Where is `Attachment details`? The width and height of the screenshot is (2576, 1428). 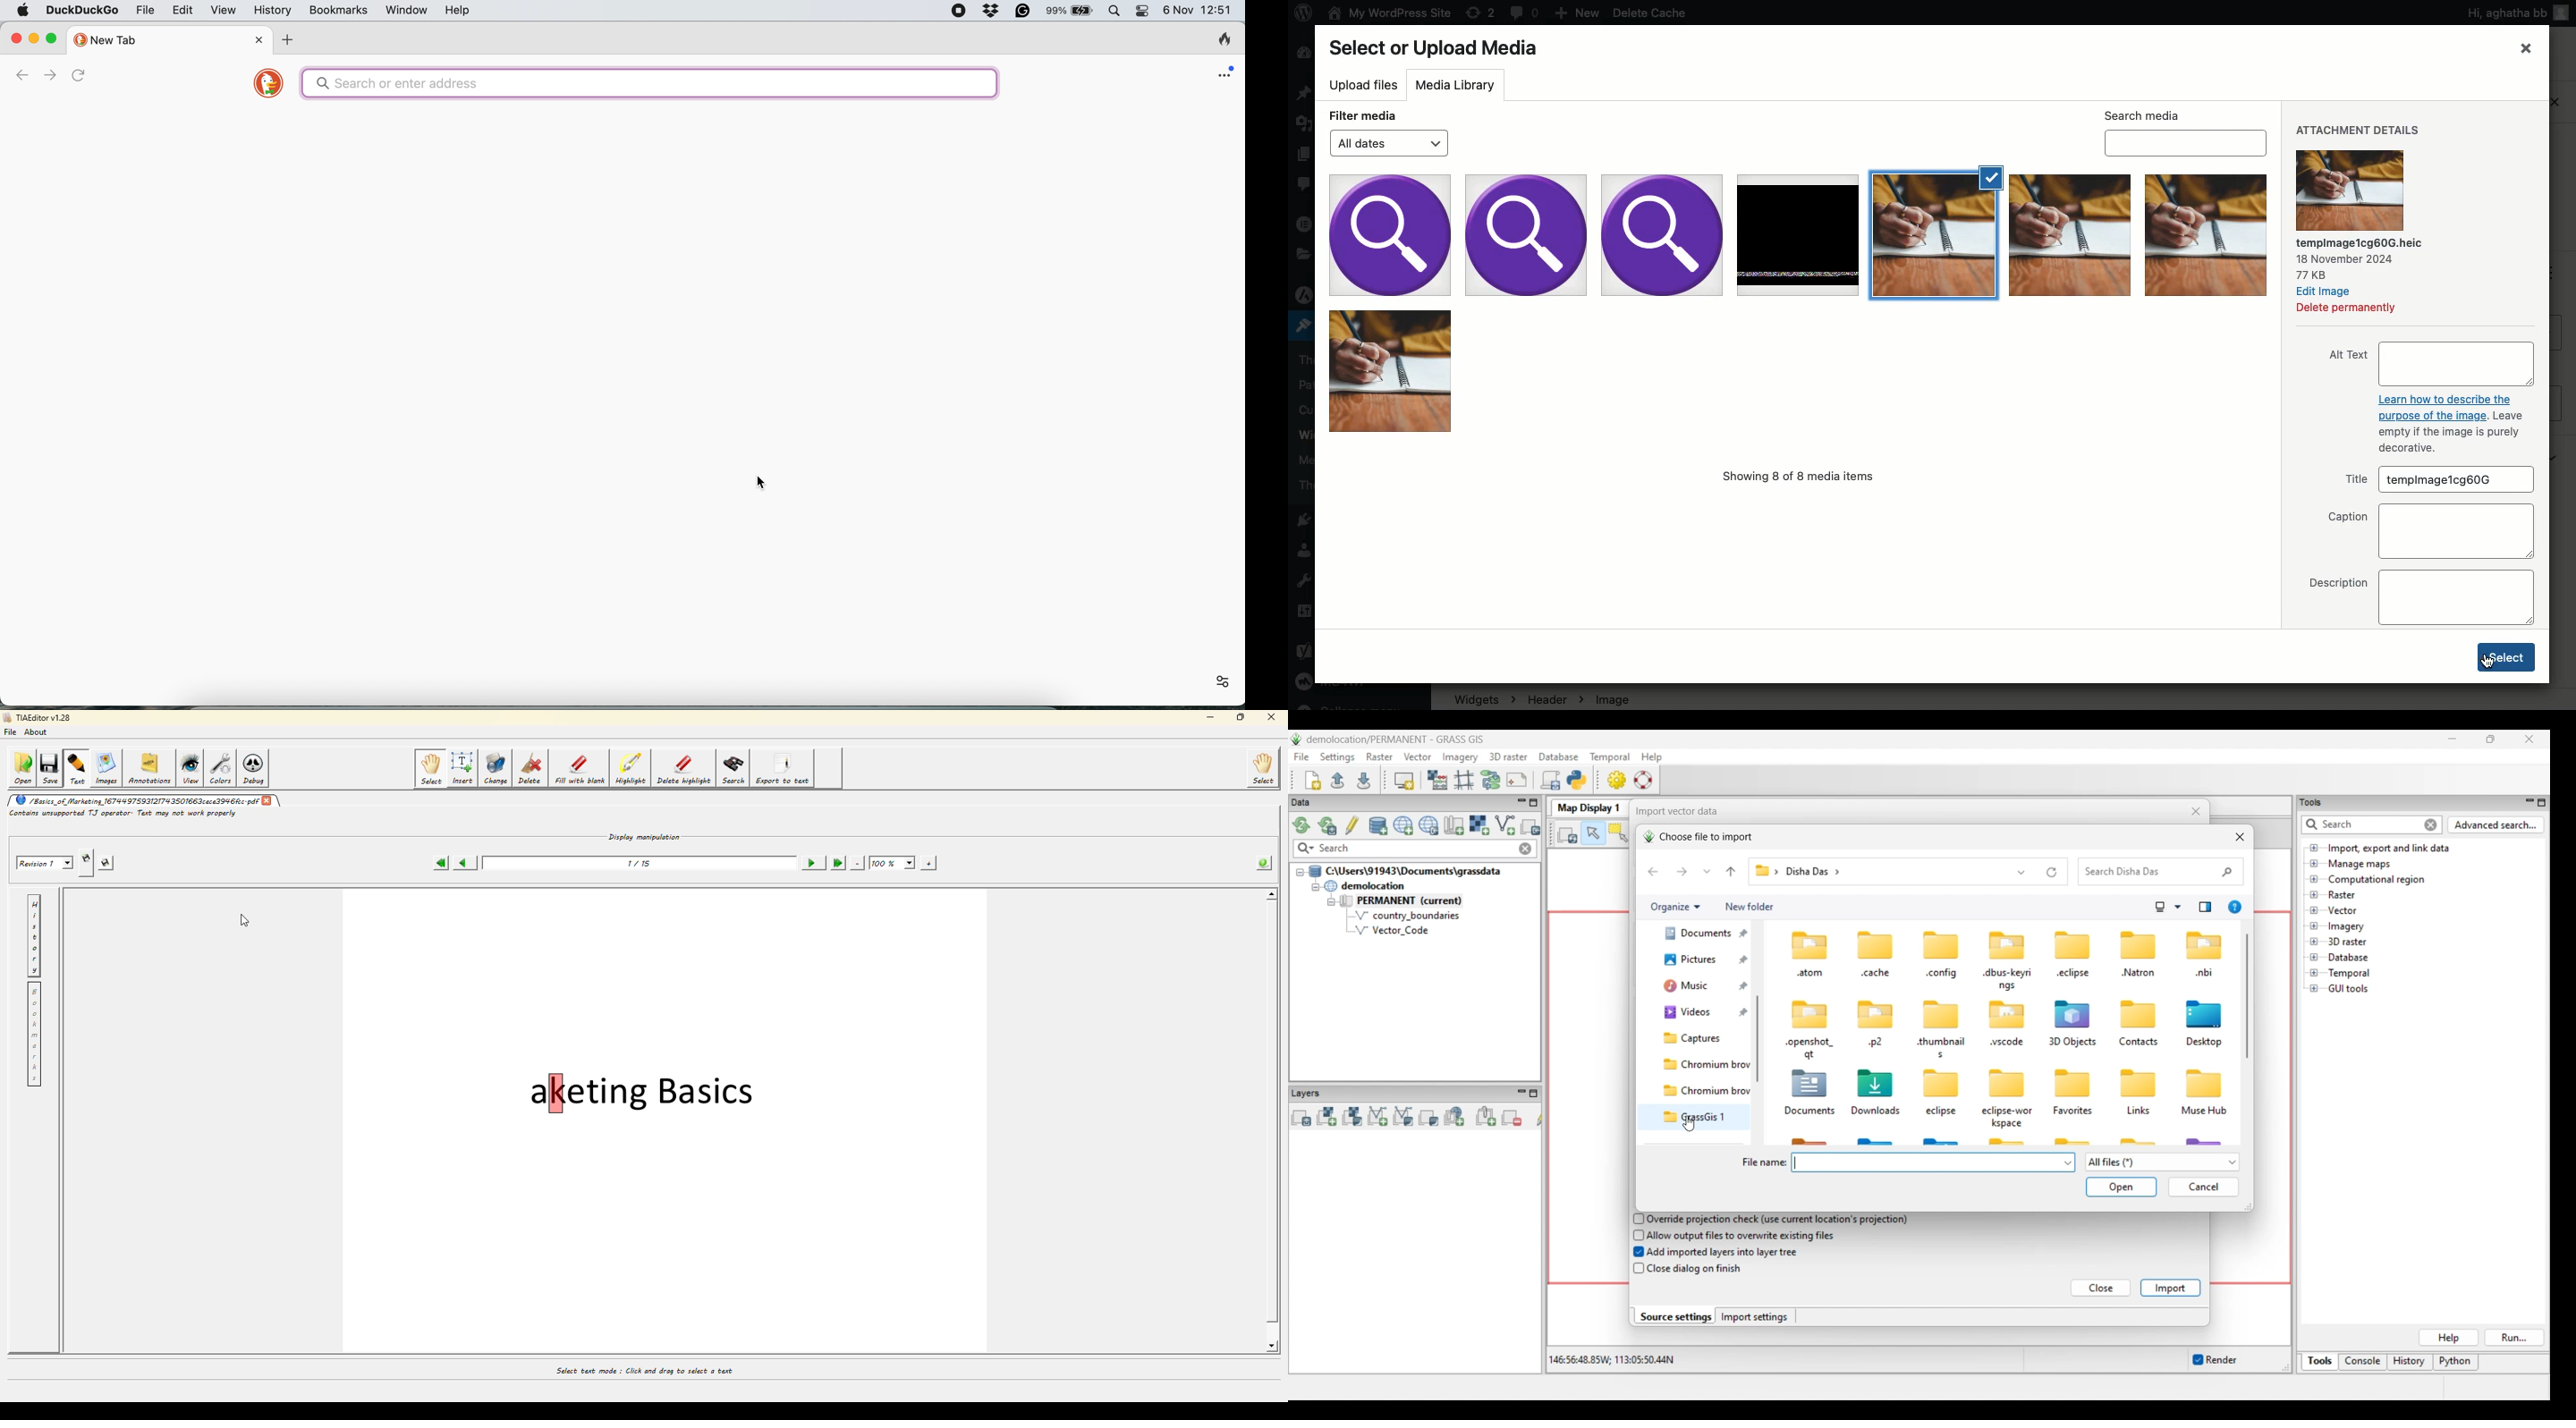 Attachment details is located at coordinates (2359, 130).